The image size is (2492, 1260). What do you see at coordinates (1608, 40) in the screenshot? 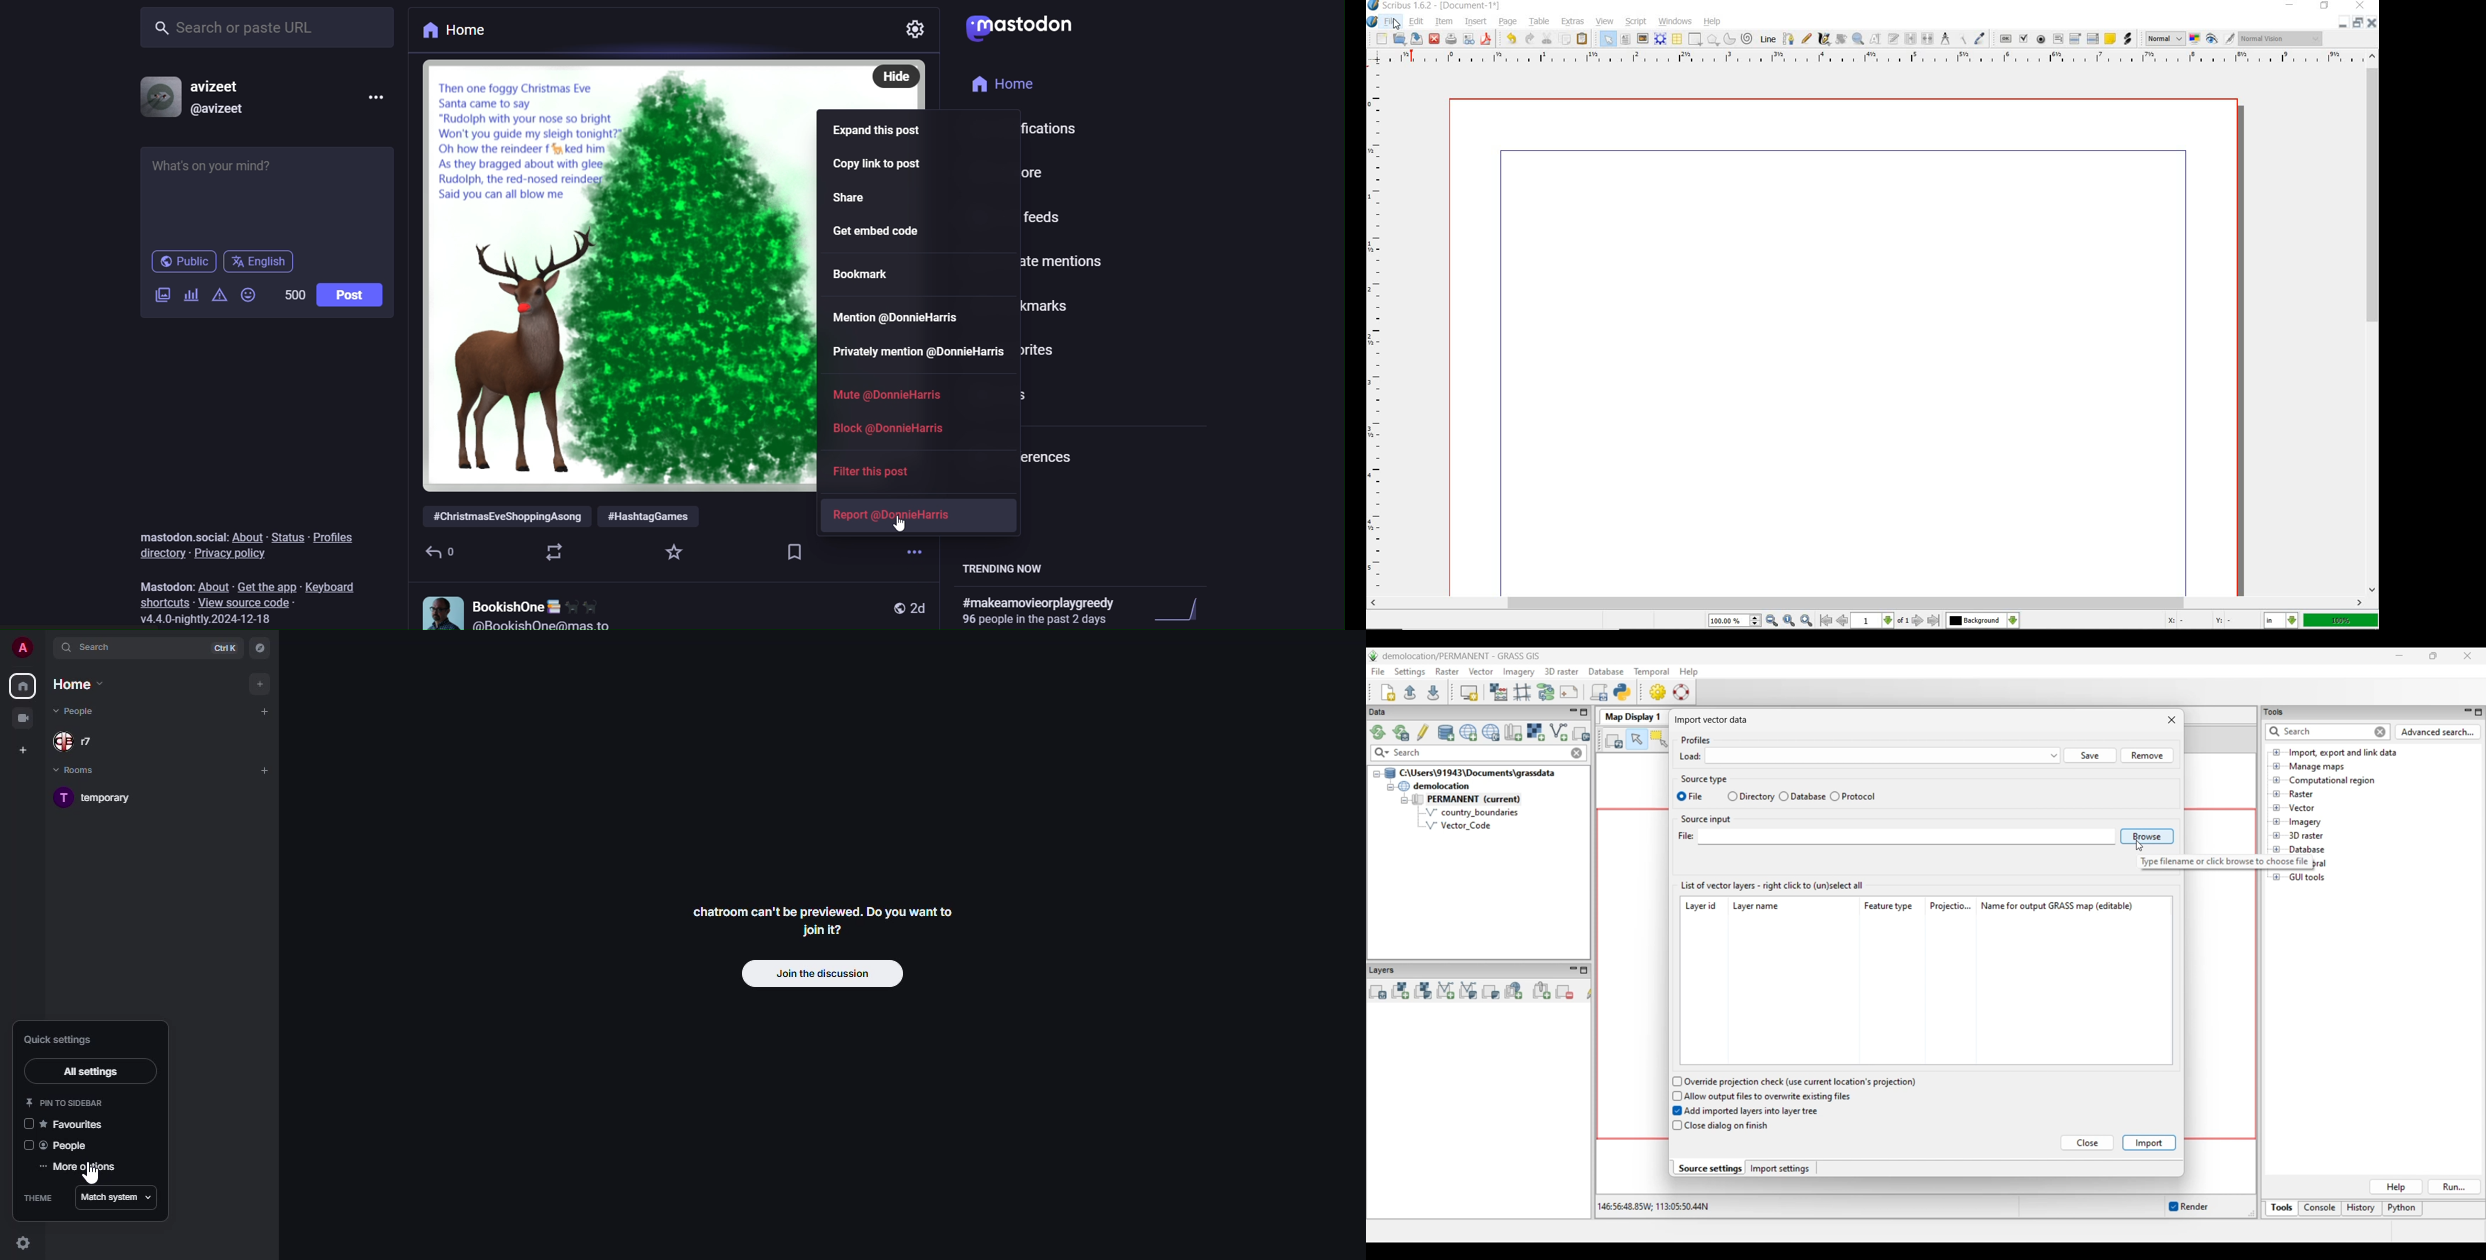
I see `select` at bounding box center [1608, 40].